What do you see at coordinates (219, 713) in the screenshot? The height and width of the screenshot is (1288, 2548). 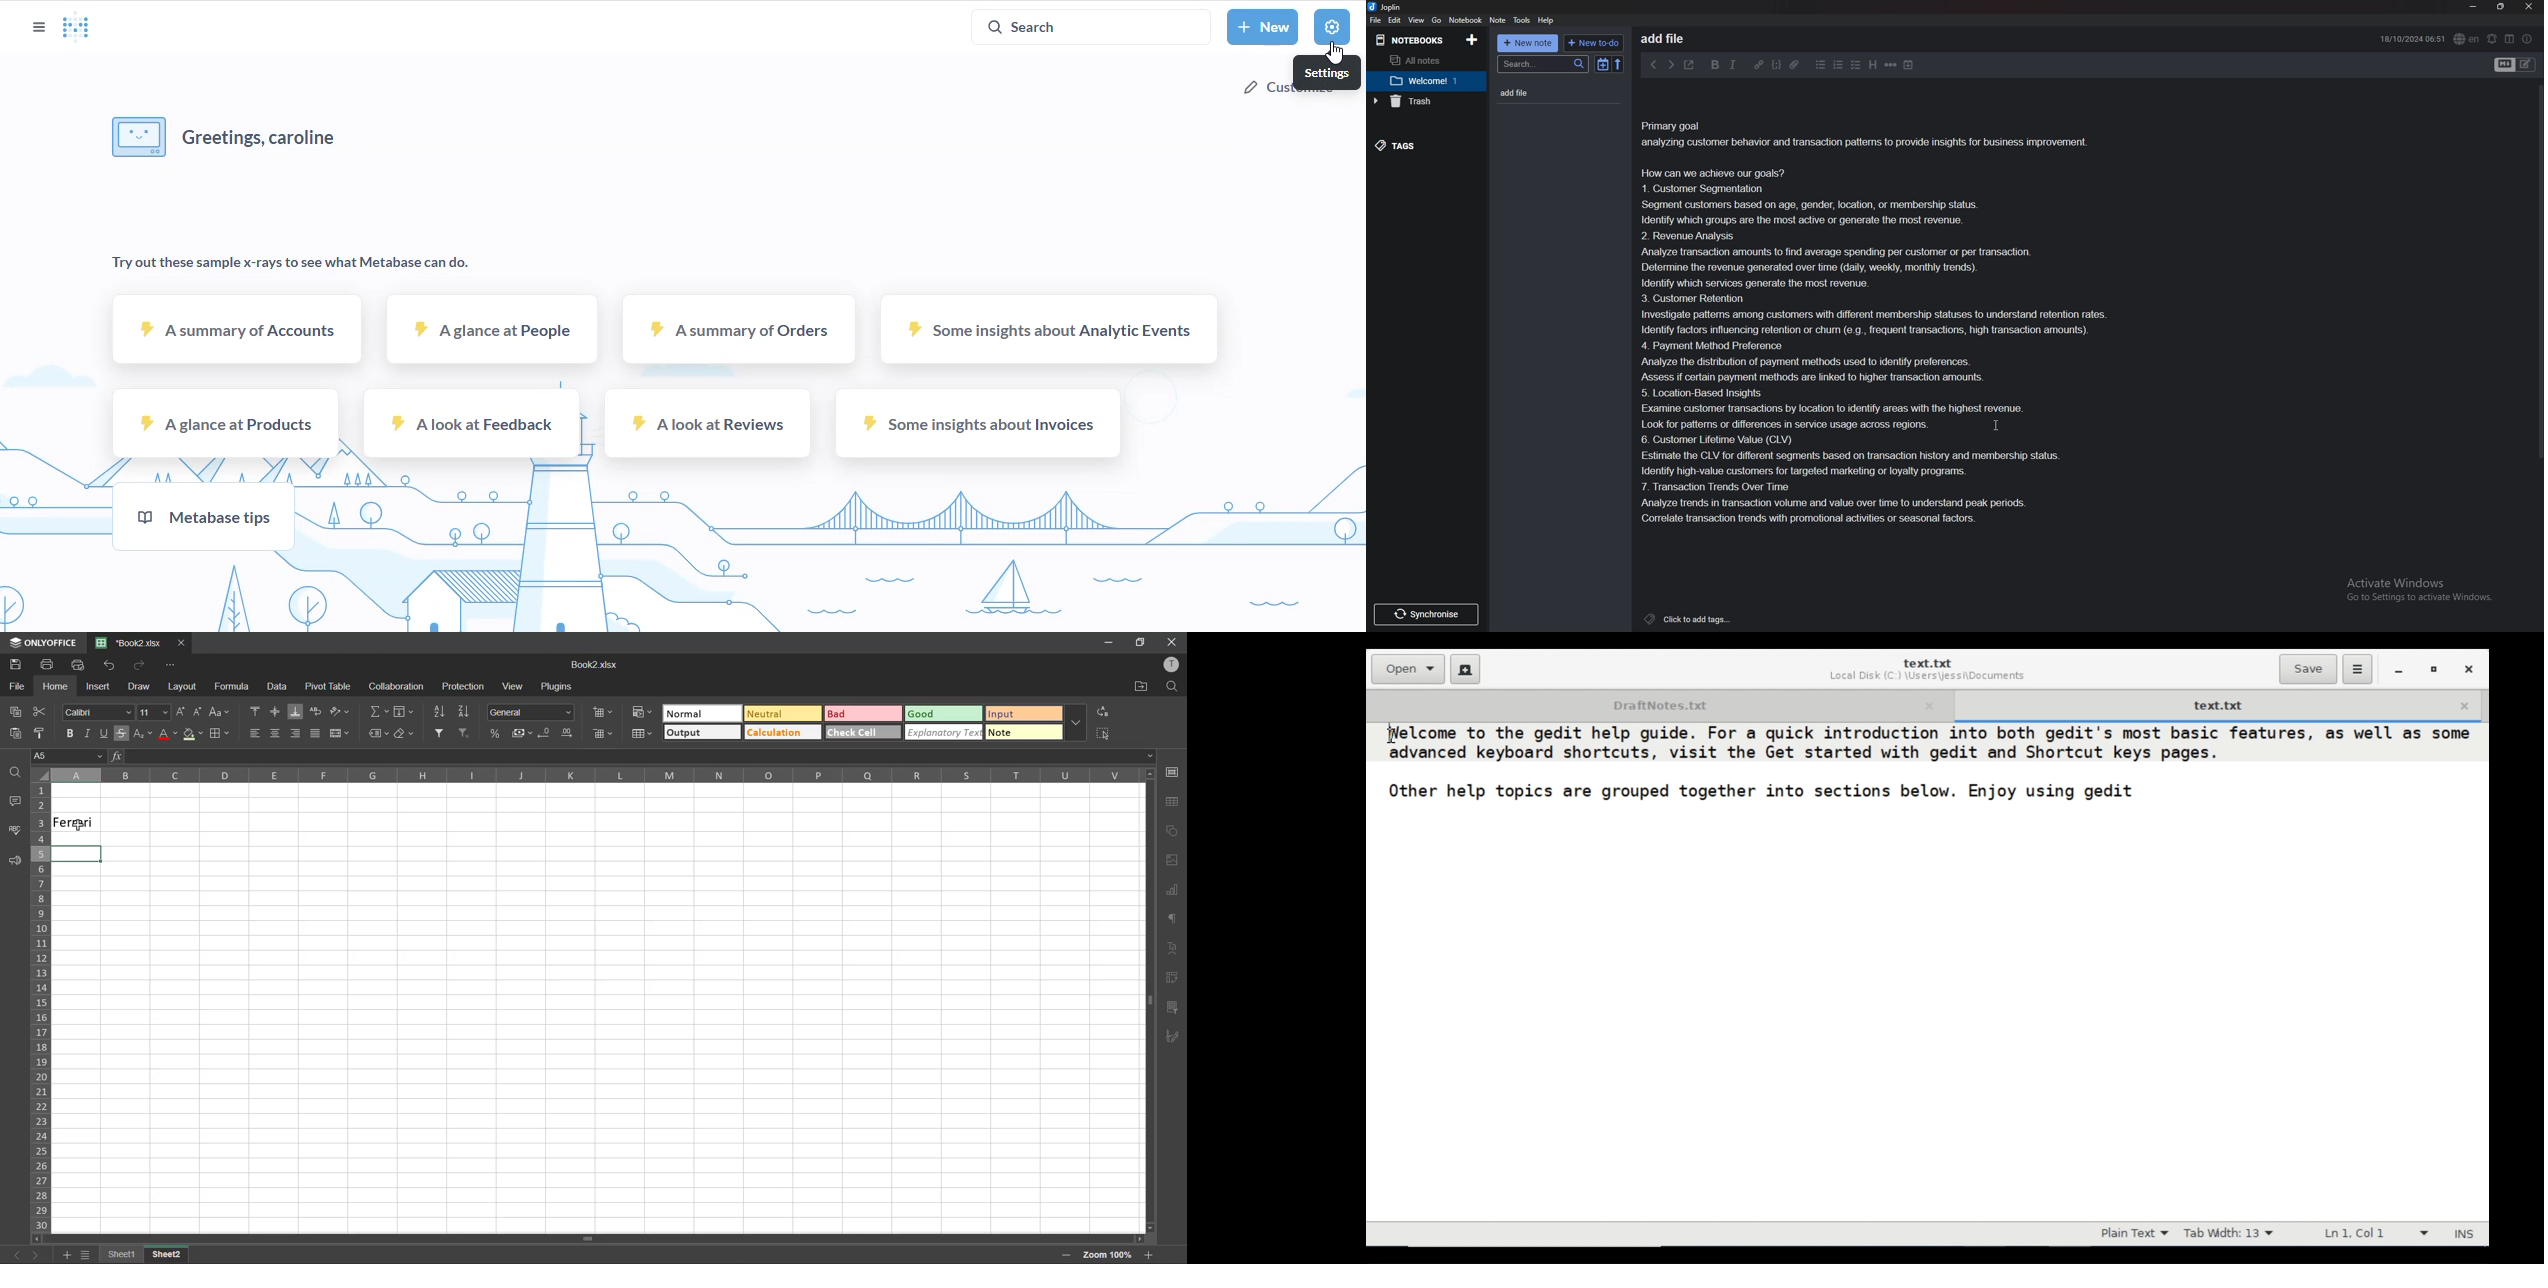 I see `change case` at bounding box center [219, 713].